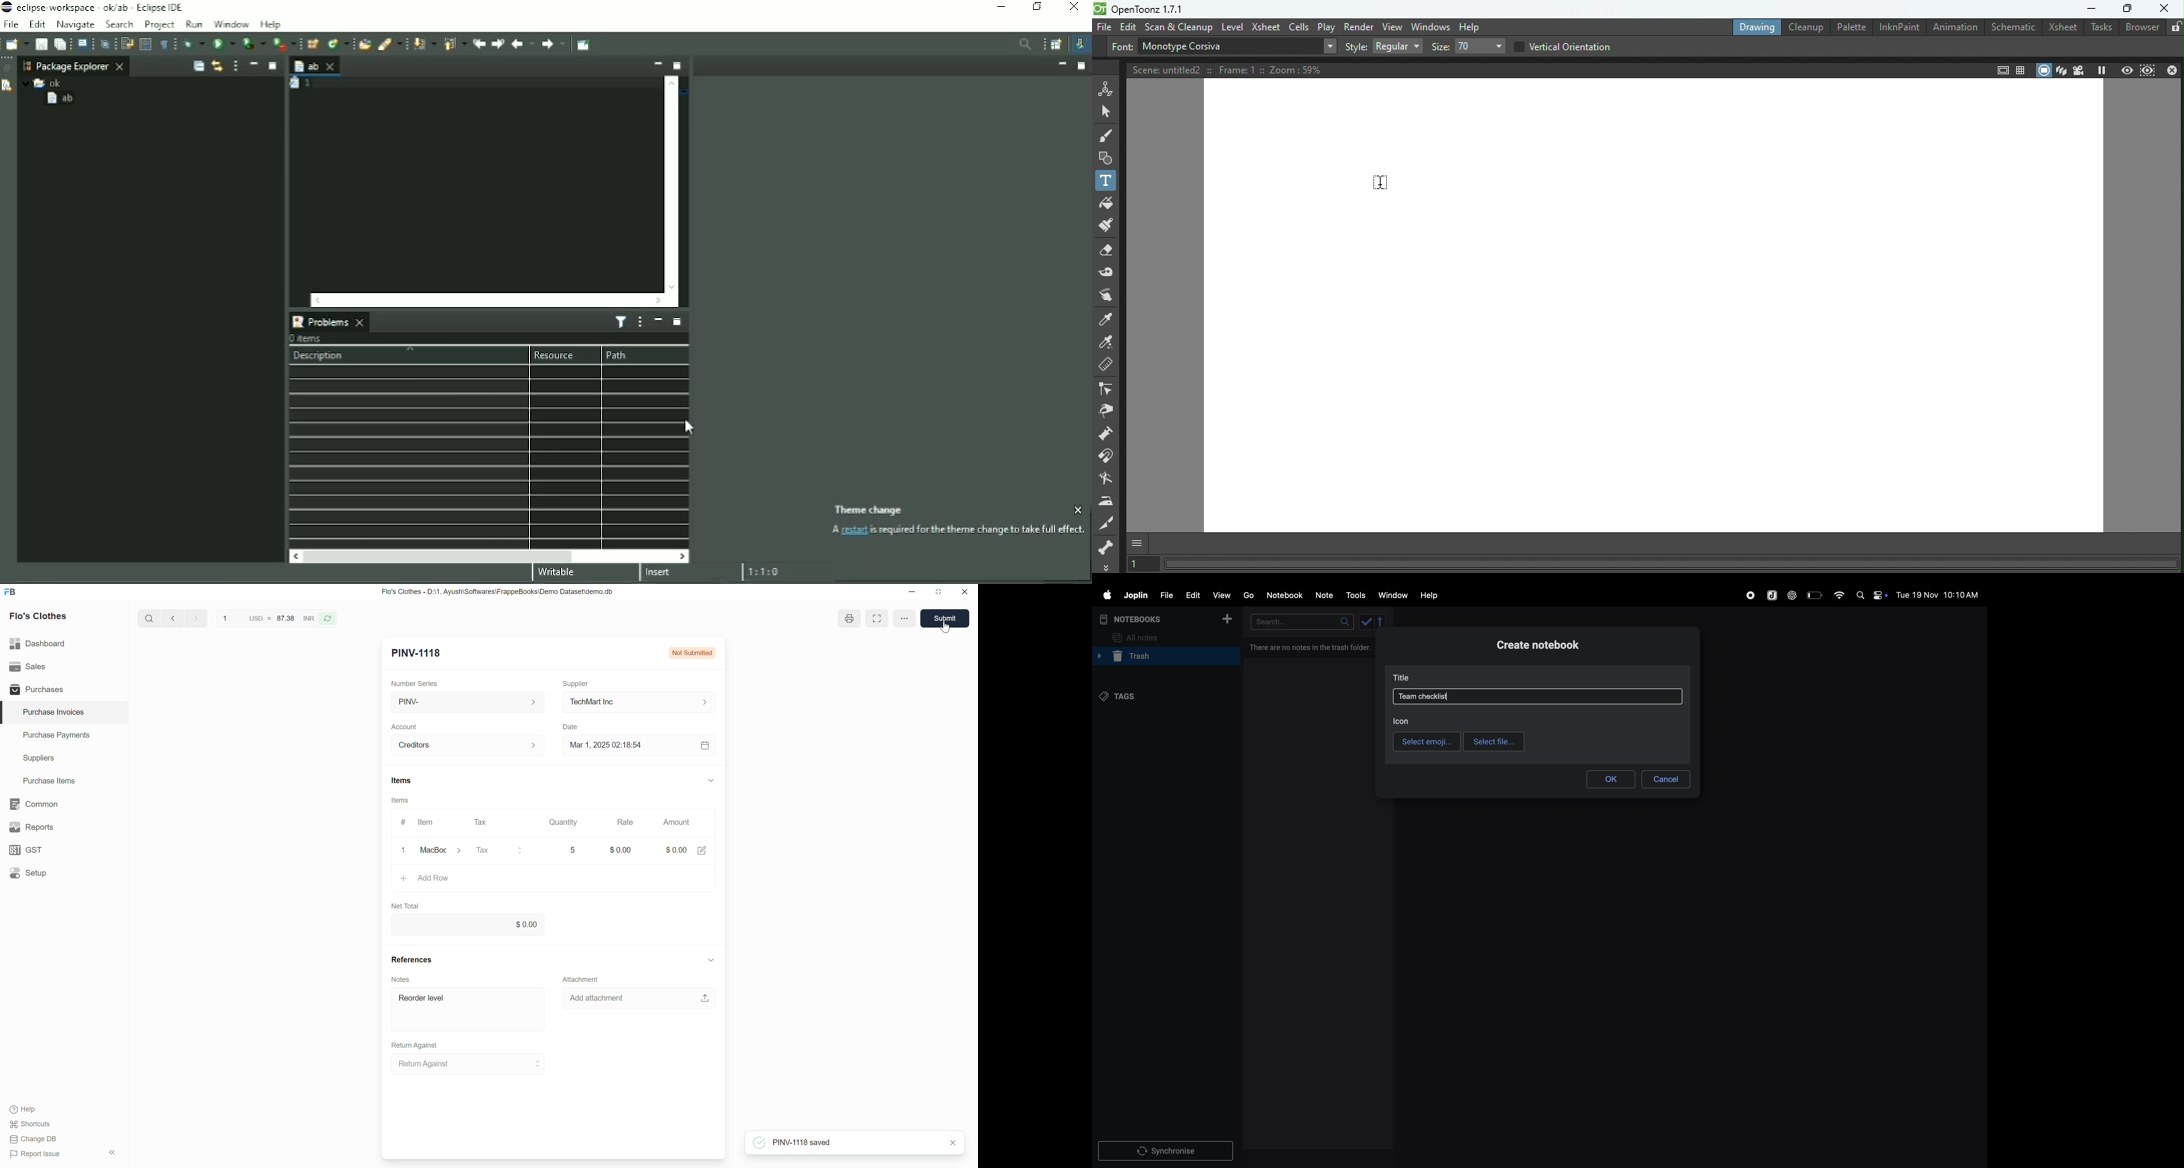  What do you see at coordinates (1838, 594) in the screenshot?
I see `wifi` at bounding box center [1838, 594].